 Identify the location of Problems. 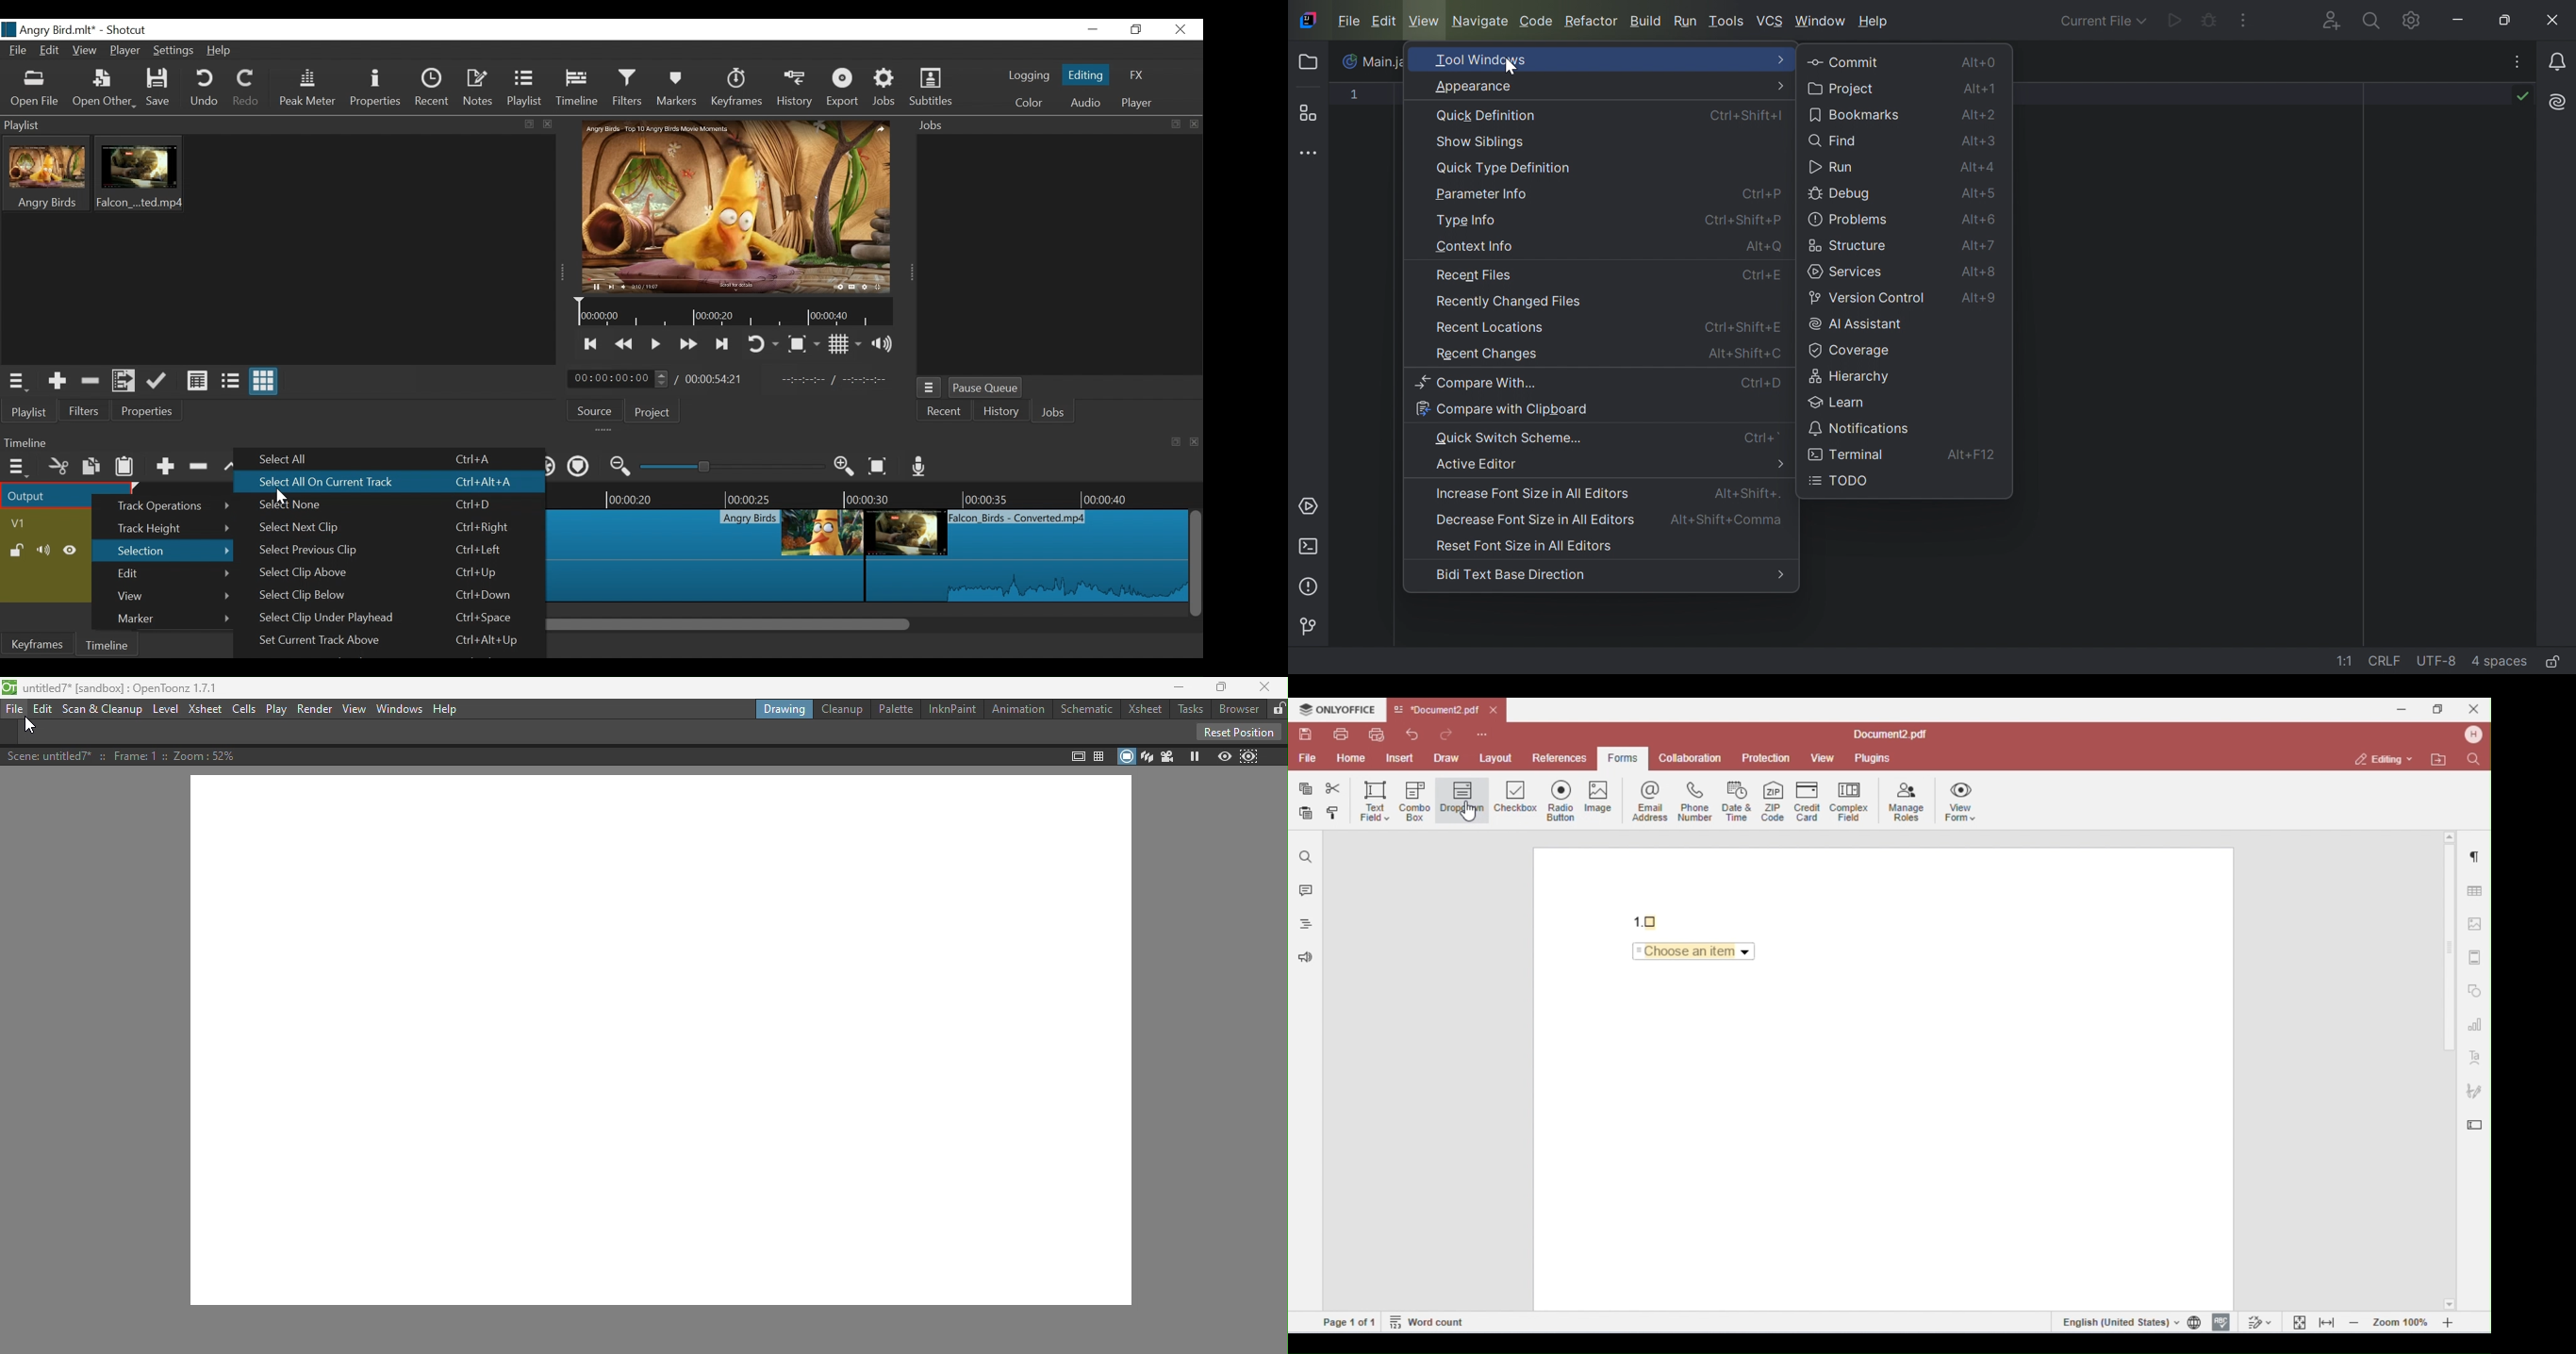
(1311, 586).